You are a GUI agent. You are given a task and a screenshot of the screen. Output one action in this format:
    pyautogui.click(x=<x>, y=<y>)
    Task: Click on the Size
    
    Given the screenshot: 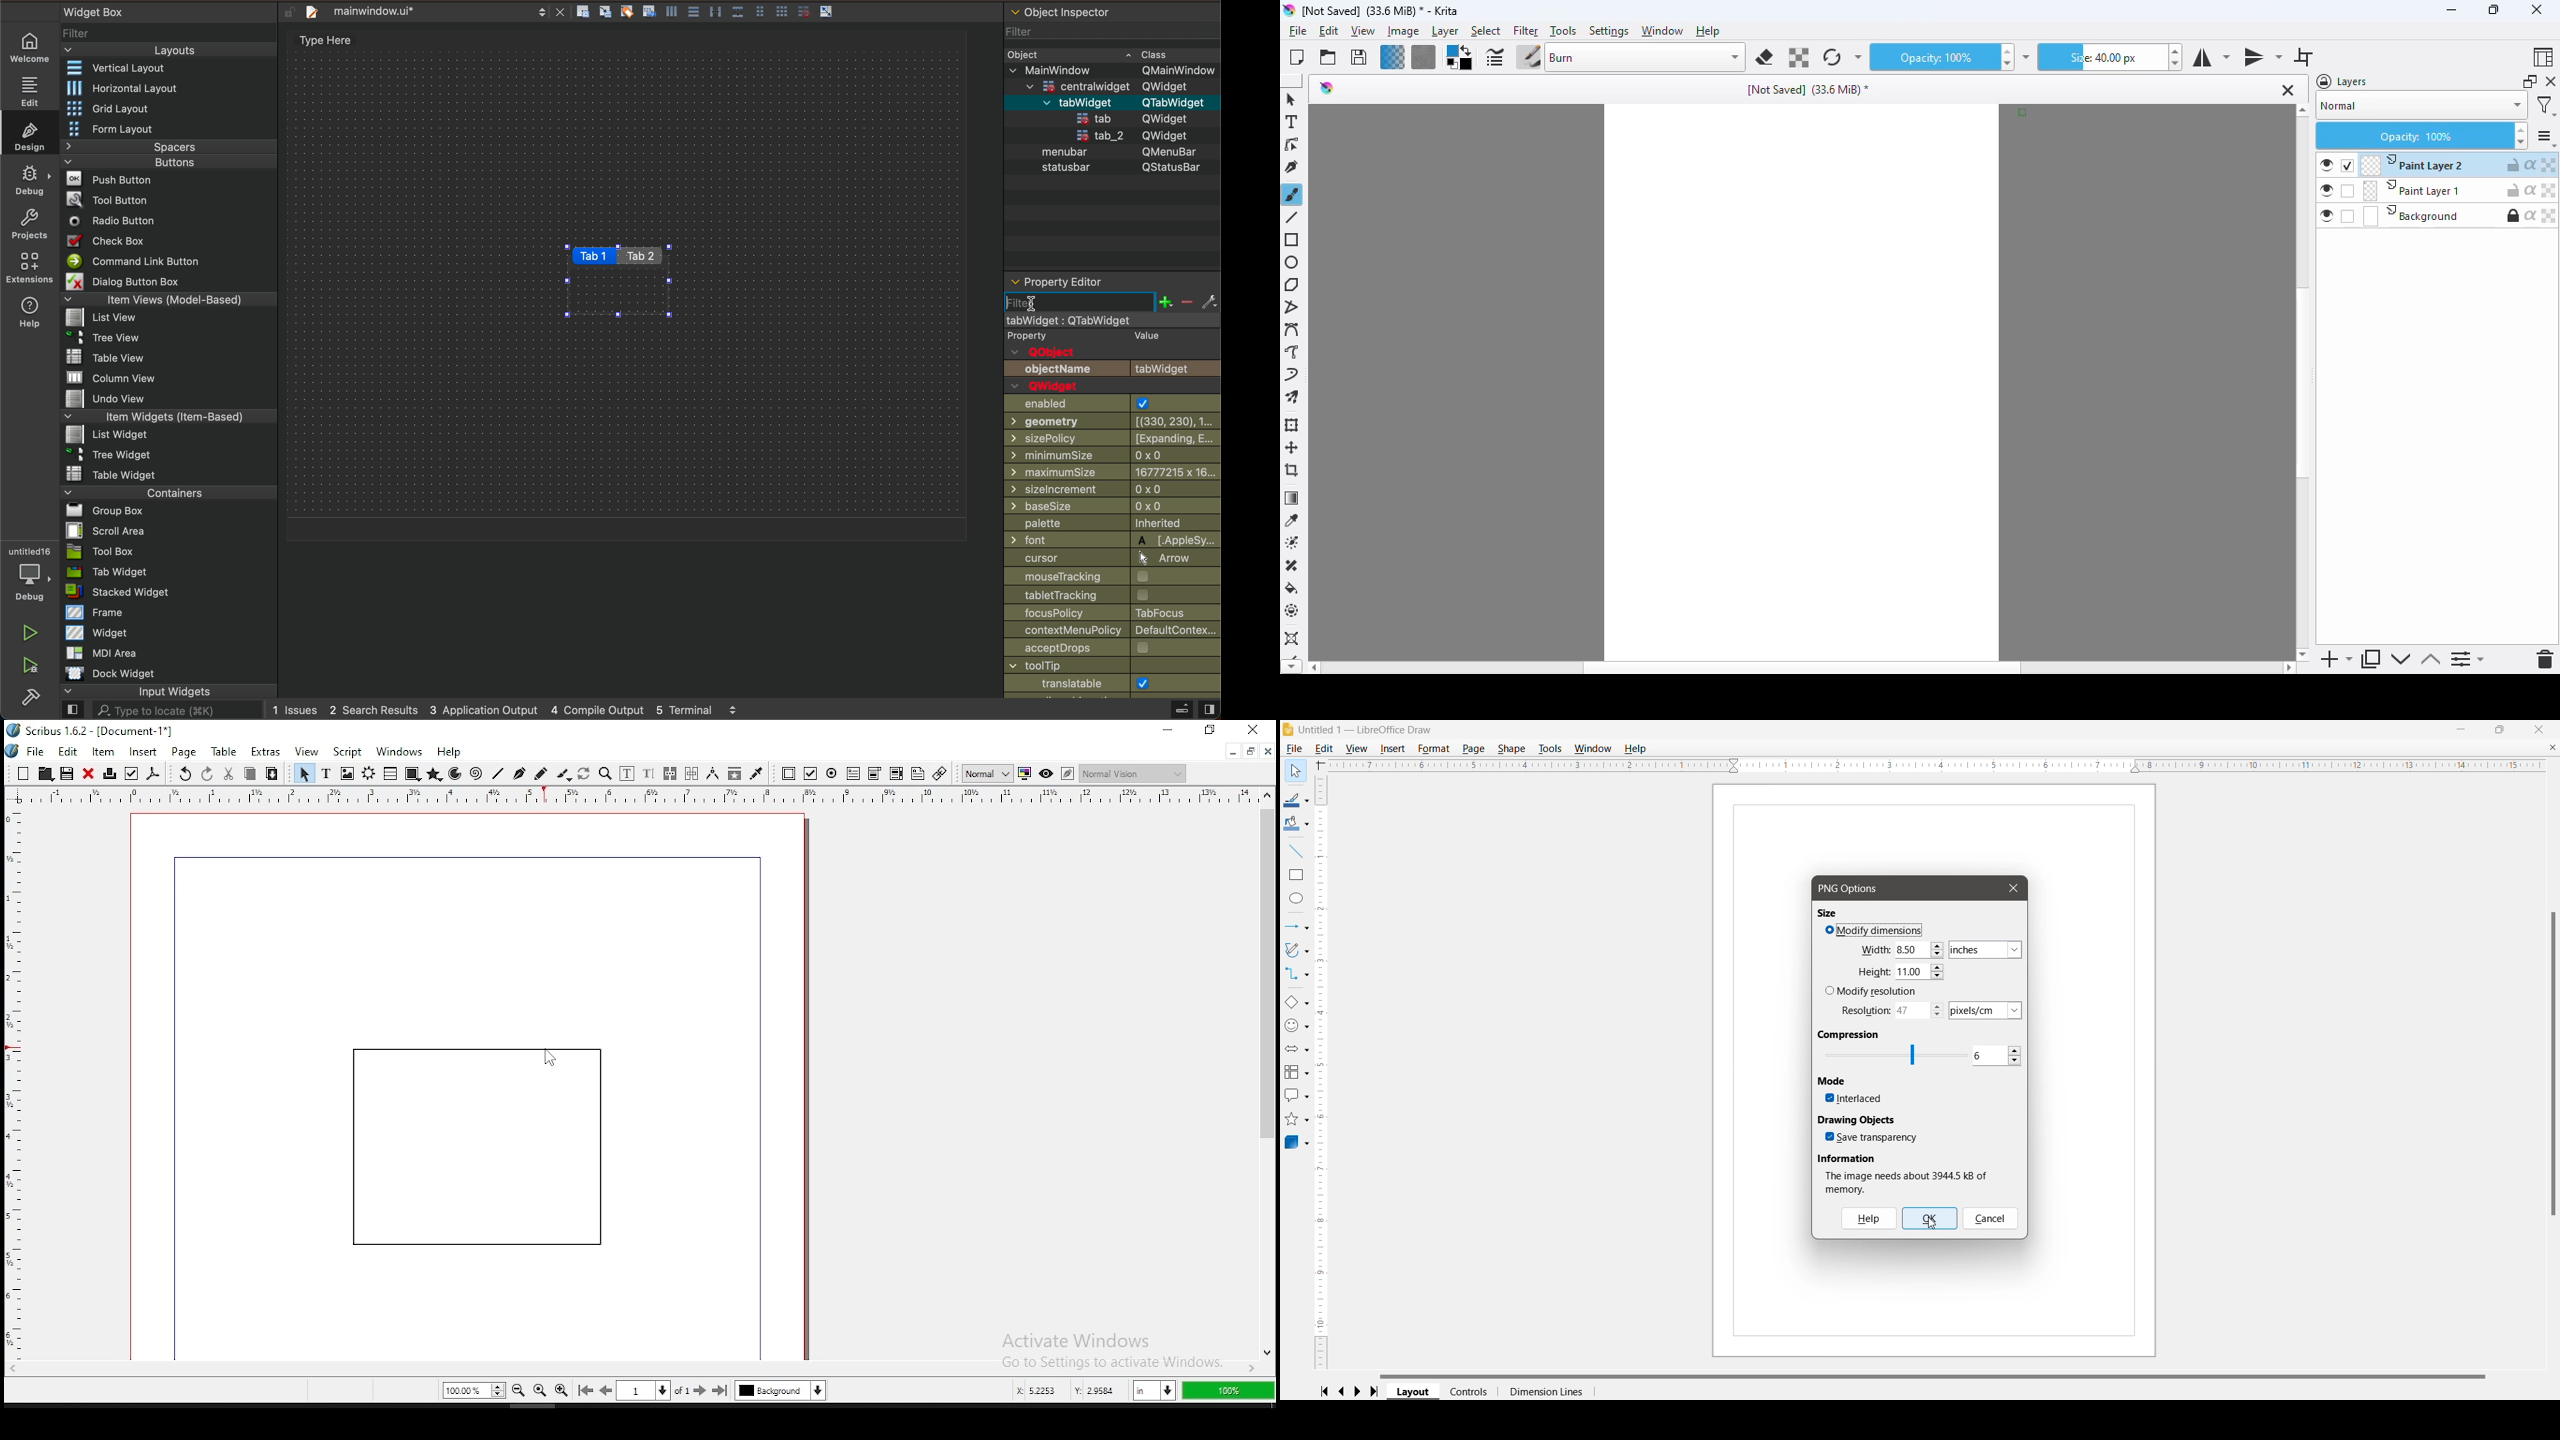 What is the action you would take?
    pyautogui.click(x=1831, y=913)
    